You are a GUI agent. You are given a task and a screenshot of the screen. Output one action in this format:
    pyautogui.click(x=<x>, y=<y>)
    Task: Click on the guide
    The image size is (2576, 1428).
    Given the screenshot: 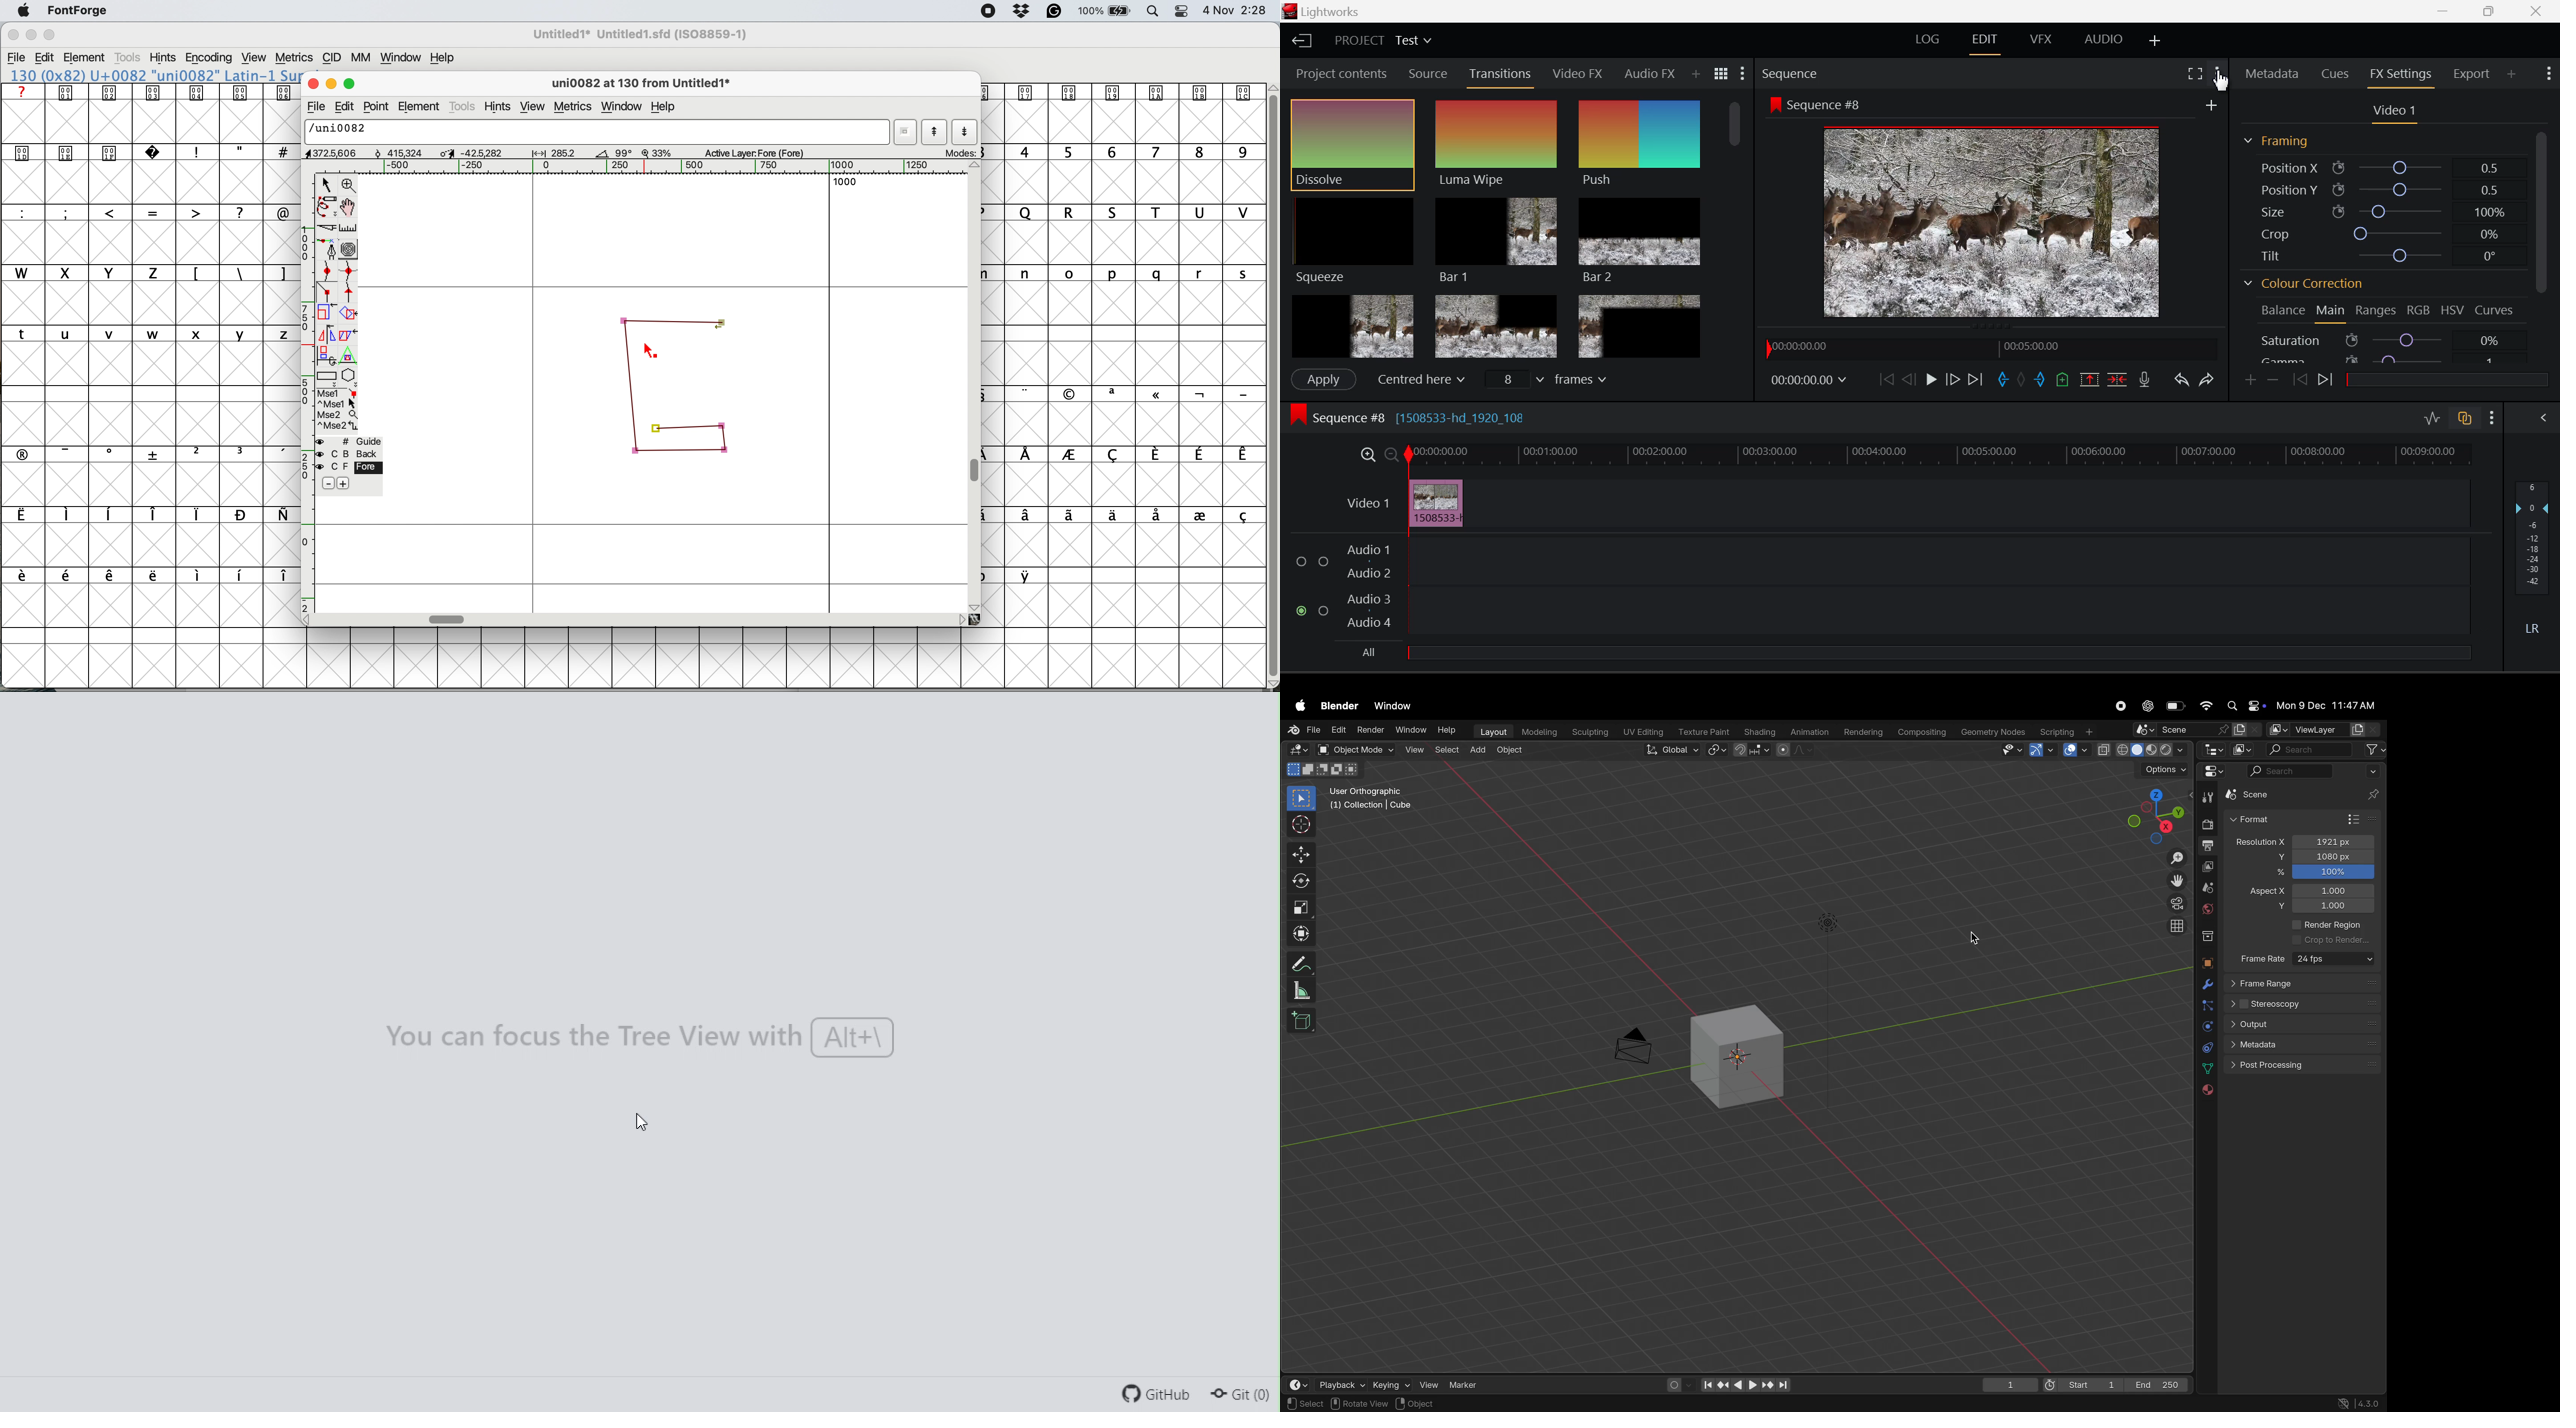 What is the action you would take?
    pyautogui.click(x=350, y=442)
    